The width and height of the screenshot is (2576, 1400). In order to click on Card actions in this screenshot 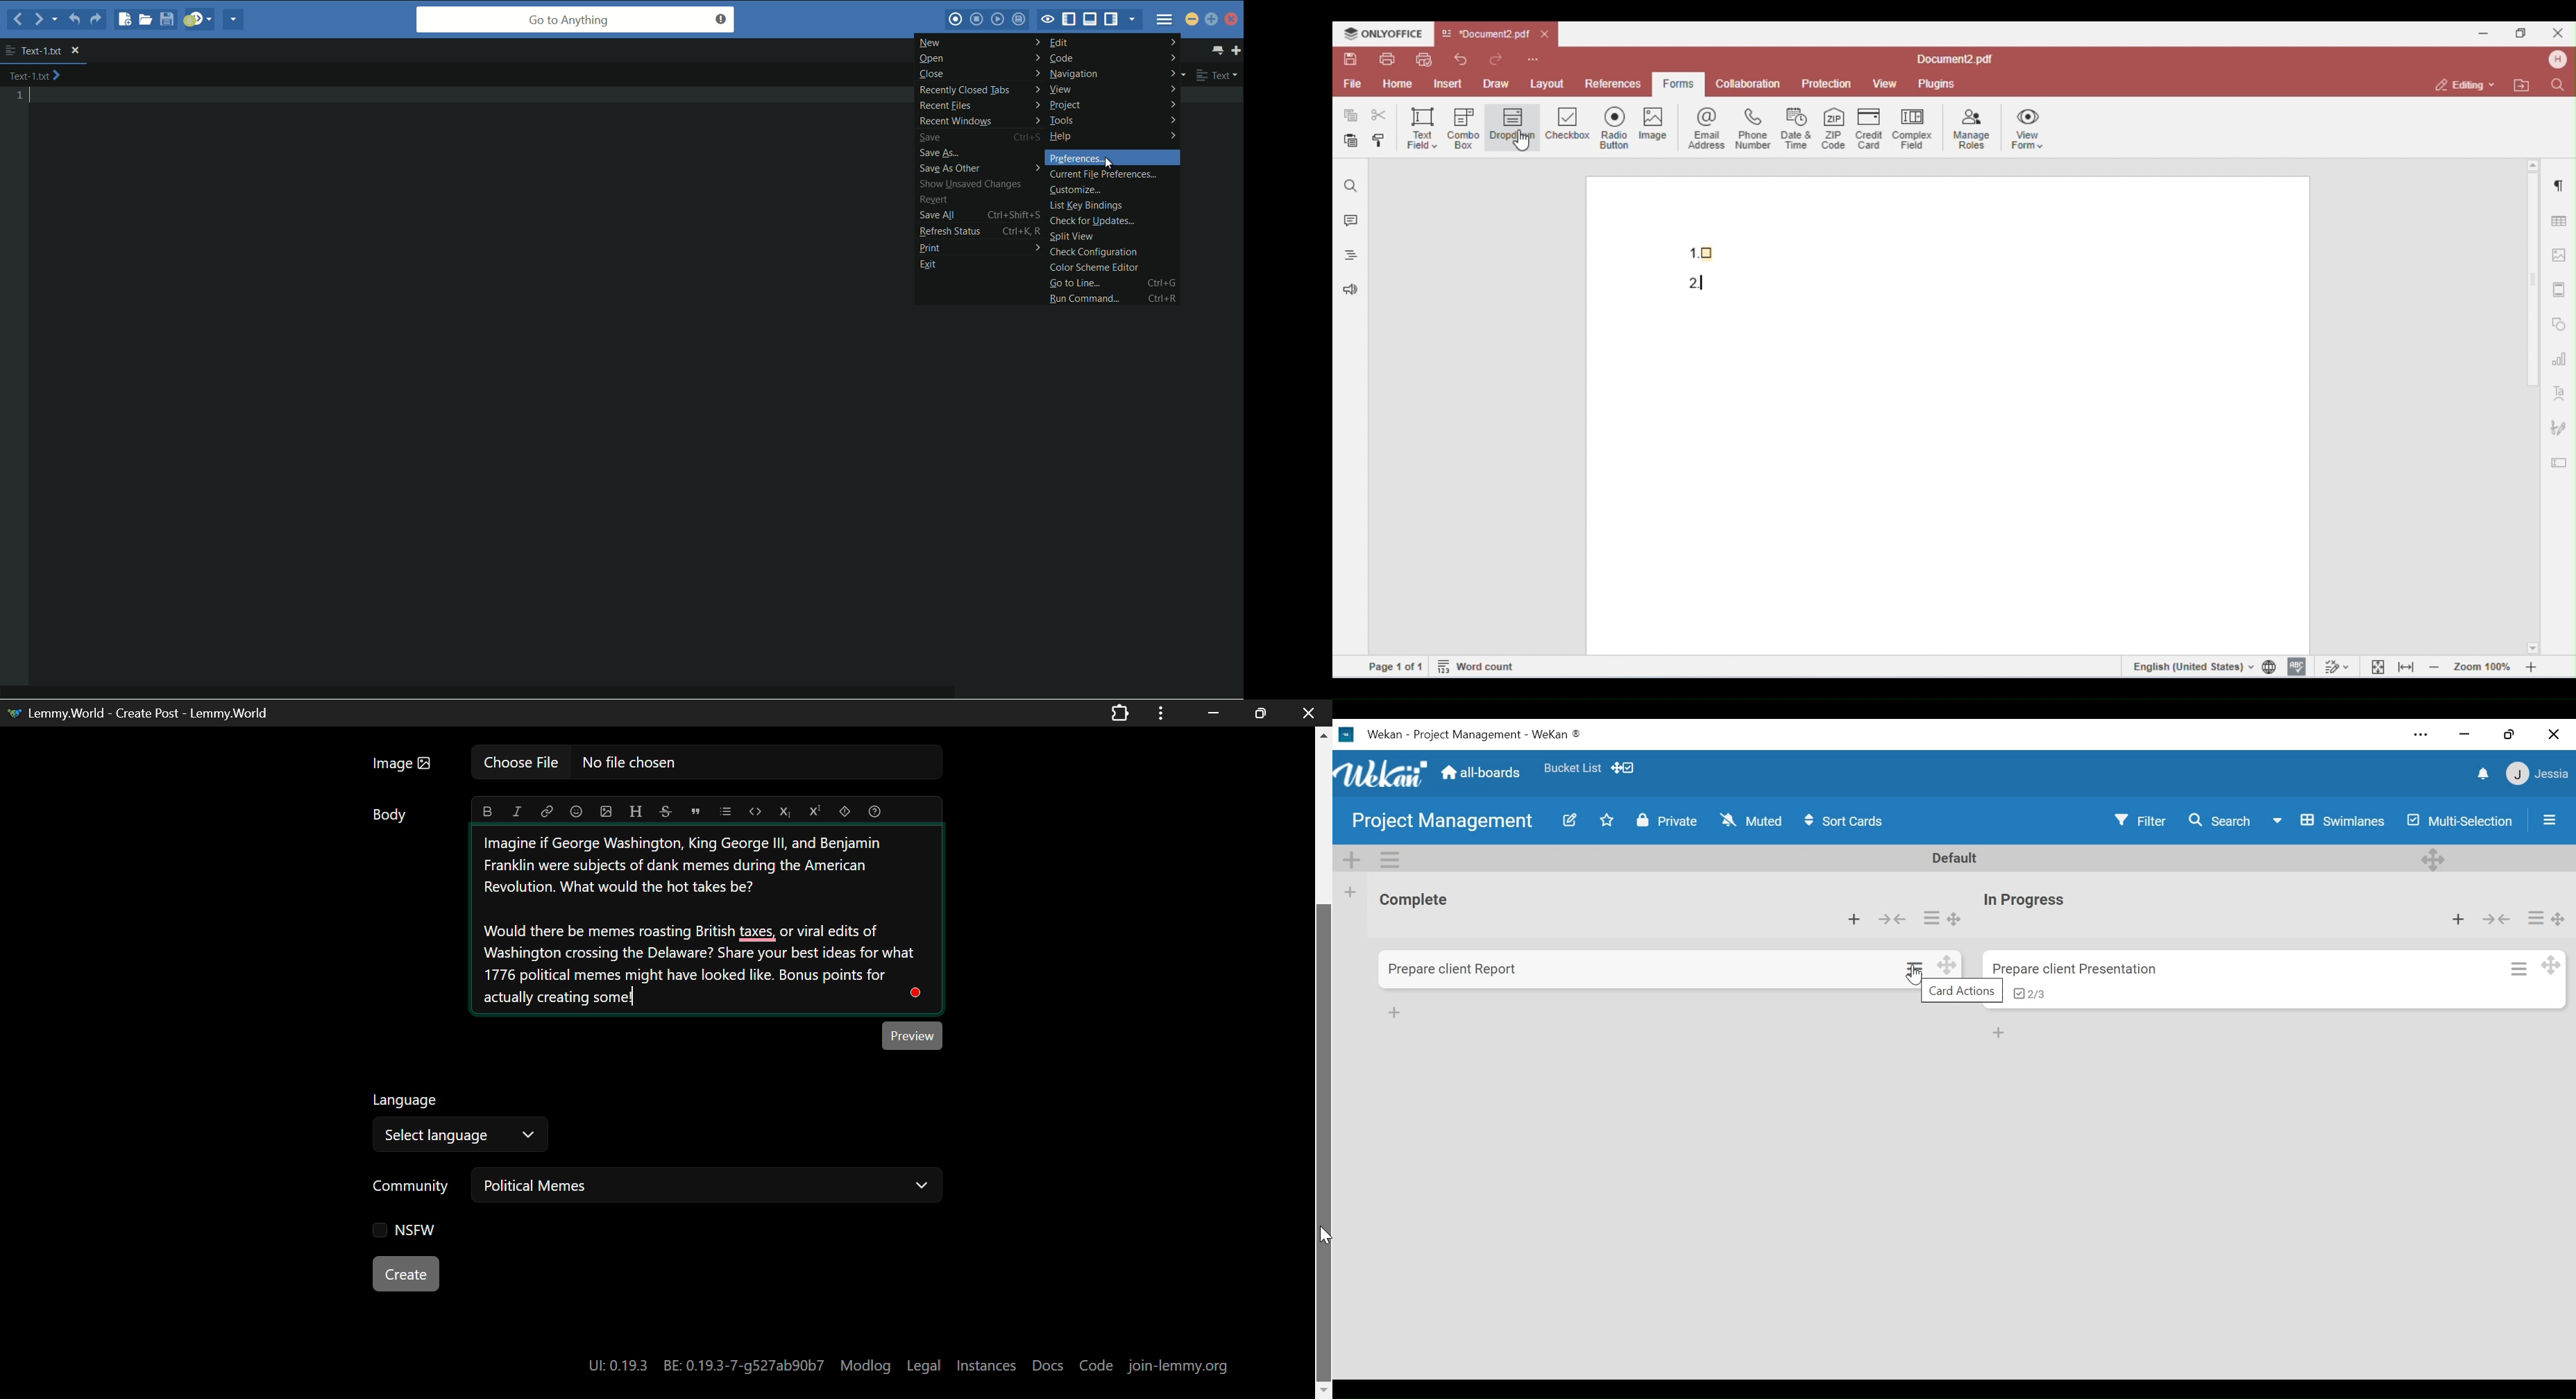, I will do `click(2518, 968)`.